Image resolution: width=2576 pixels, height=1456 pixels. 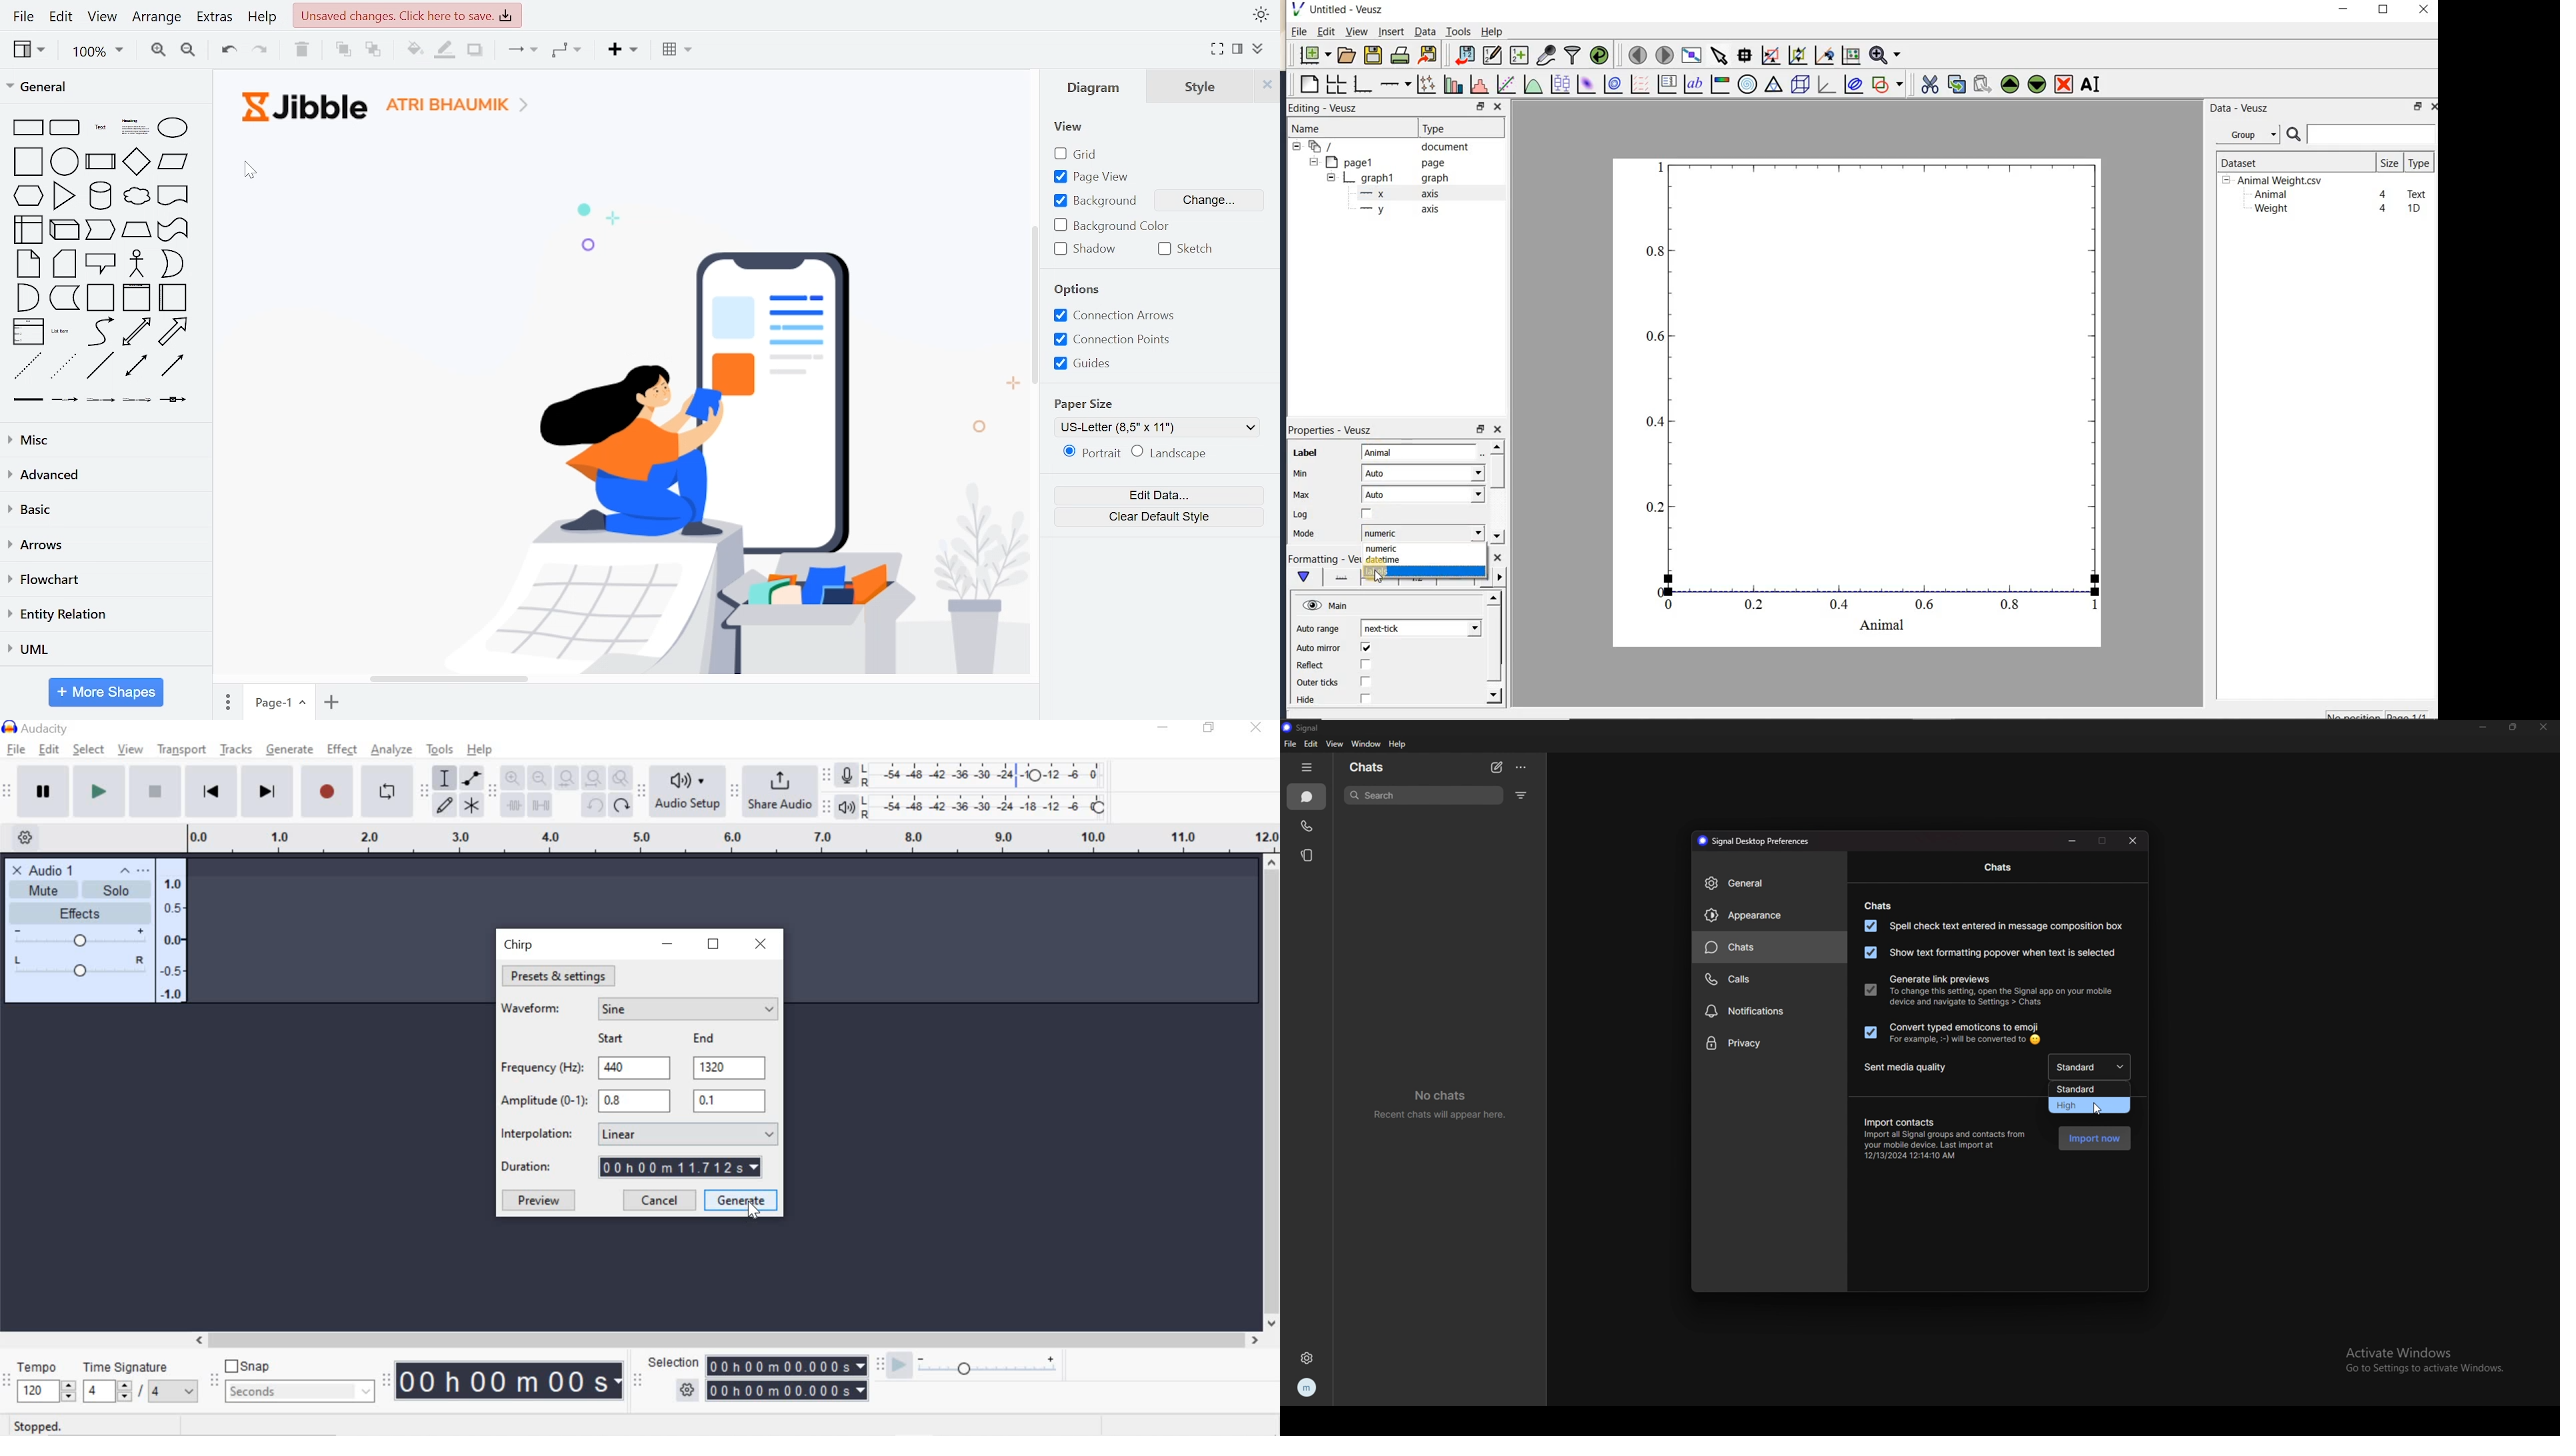 What do you see at coordinates (480, 749) in the screenshot?
I see `help` at bounding box center [480, 749].